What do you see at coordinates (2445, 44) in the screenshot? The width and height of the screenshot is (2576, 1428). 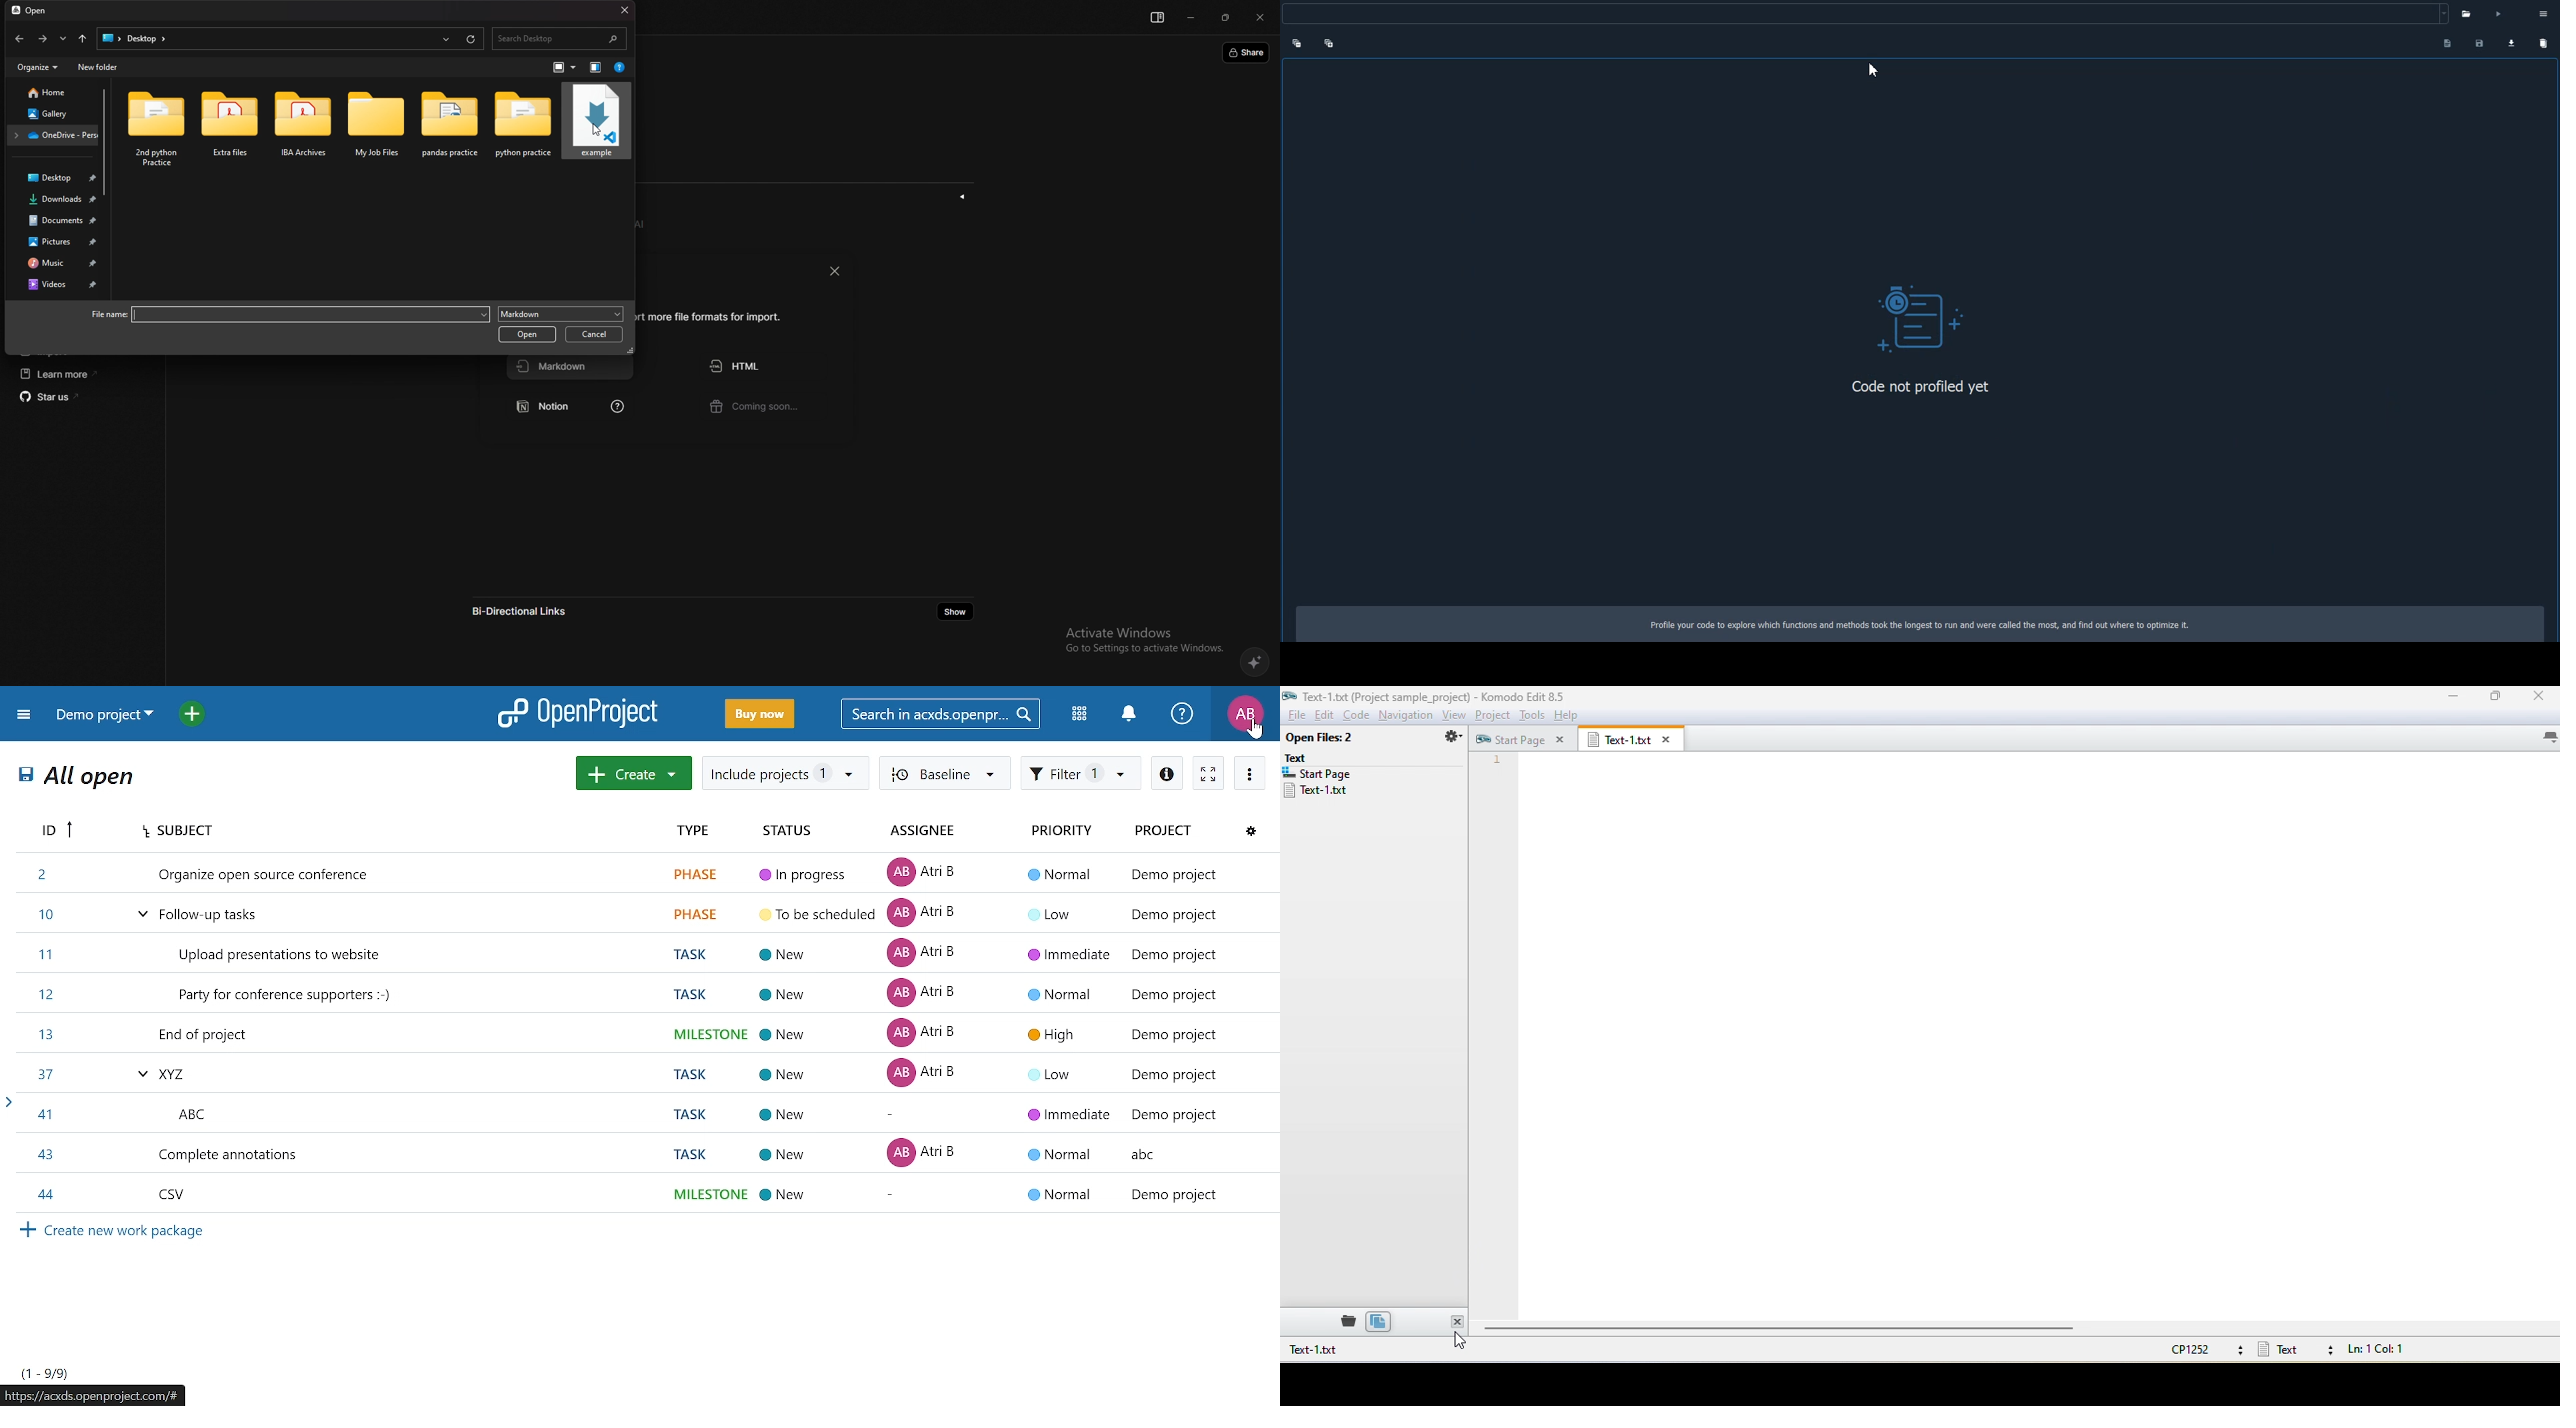 I see `Show programs output` at bounding box center [2445, 44].